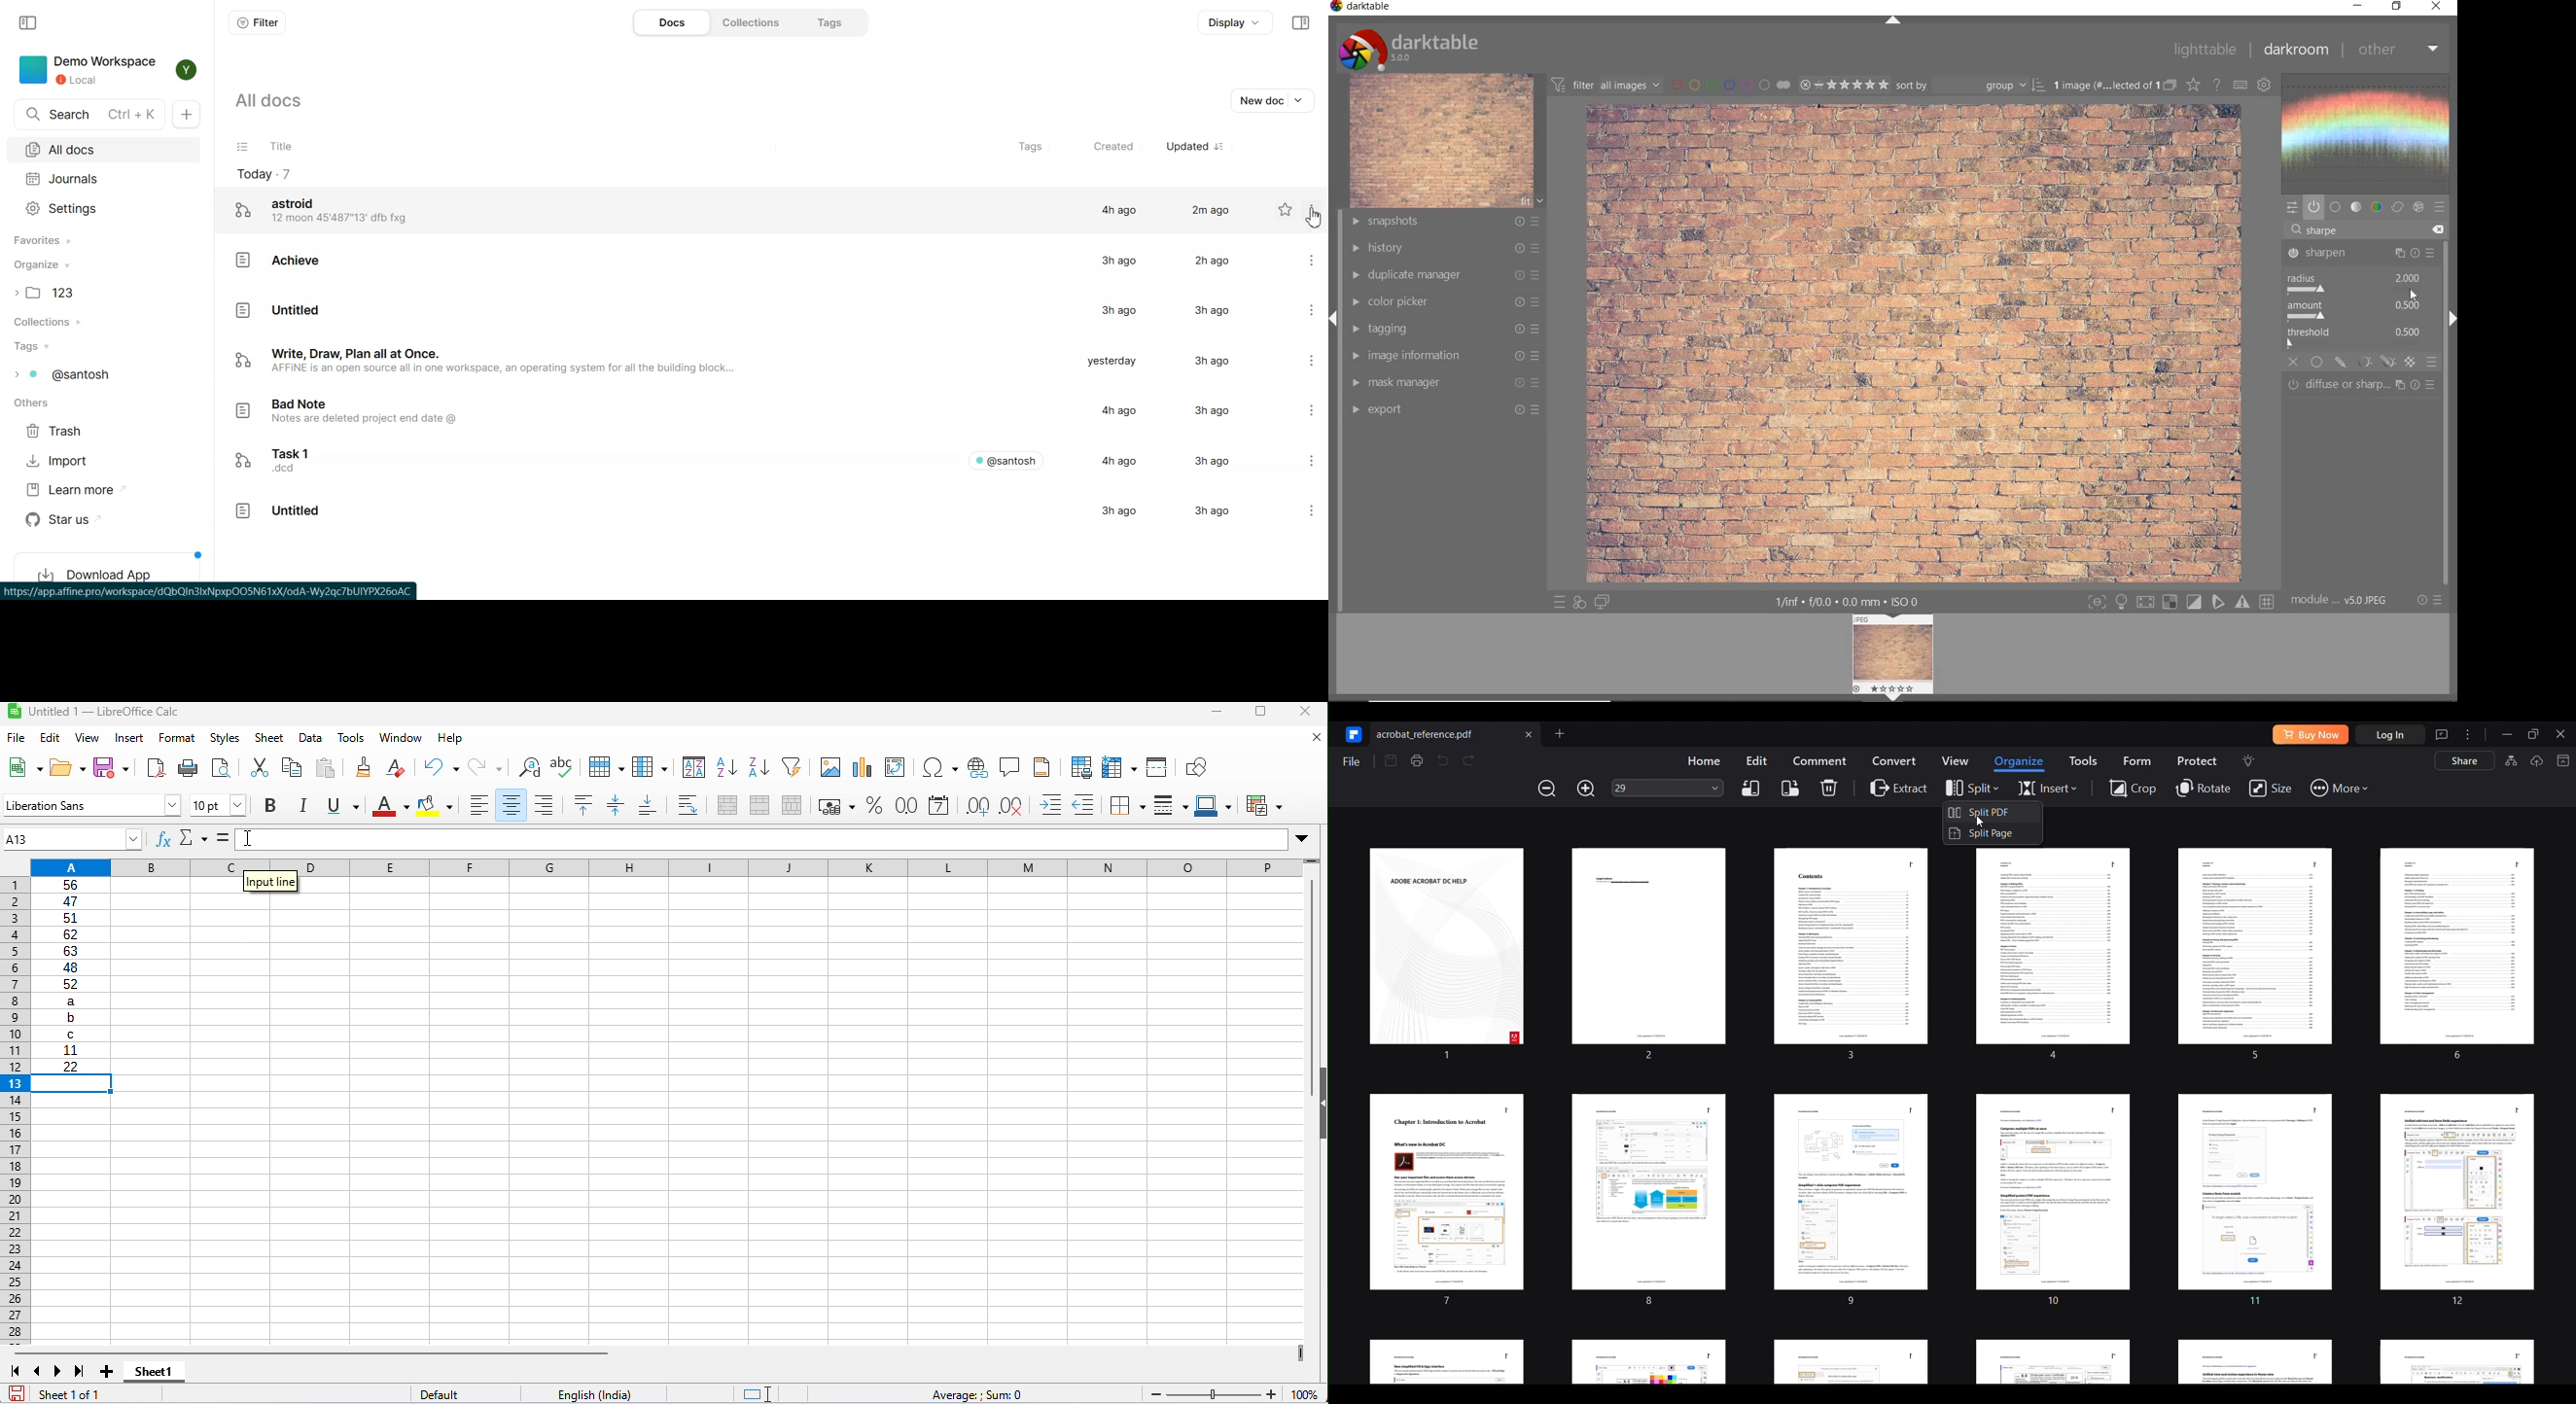 Image resolution: width=2576 pixels, height=1428 pixels. What do you see at coordinates (155, 1373) in the screenshot?
I see `sheet1` at bounding box center [155, 1373].